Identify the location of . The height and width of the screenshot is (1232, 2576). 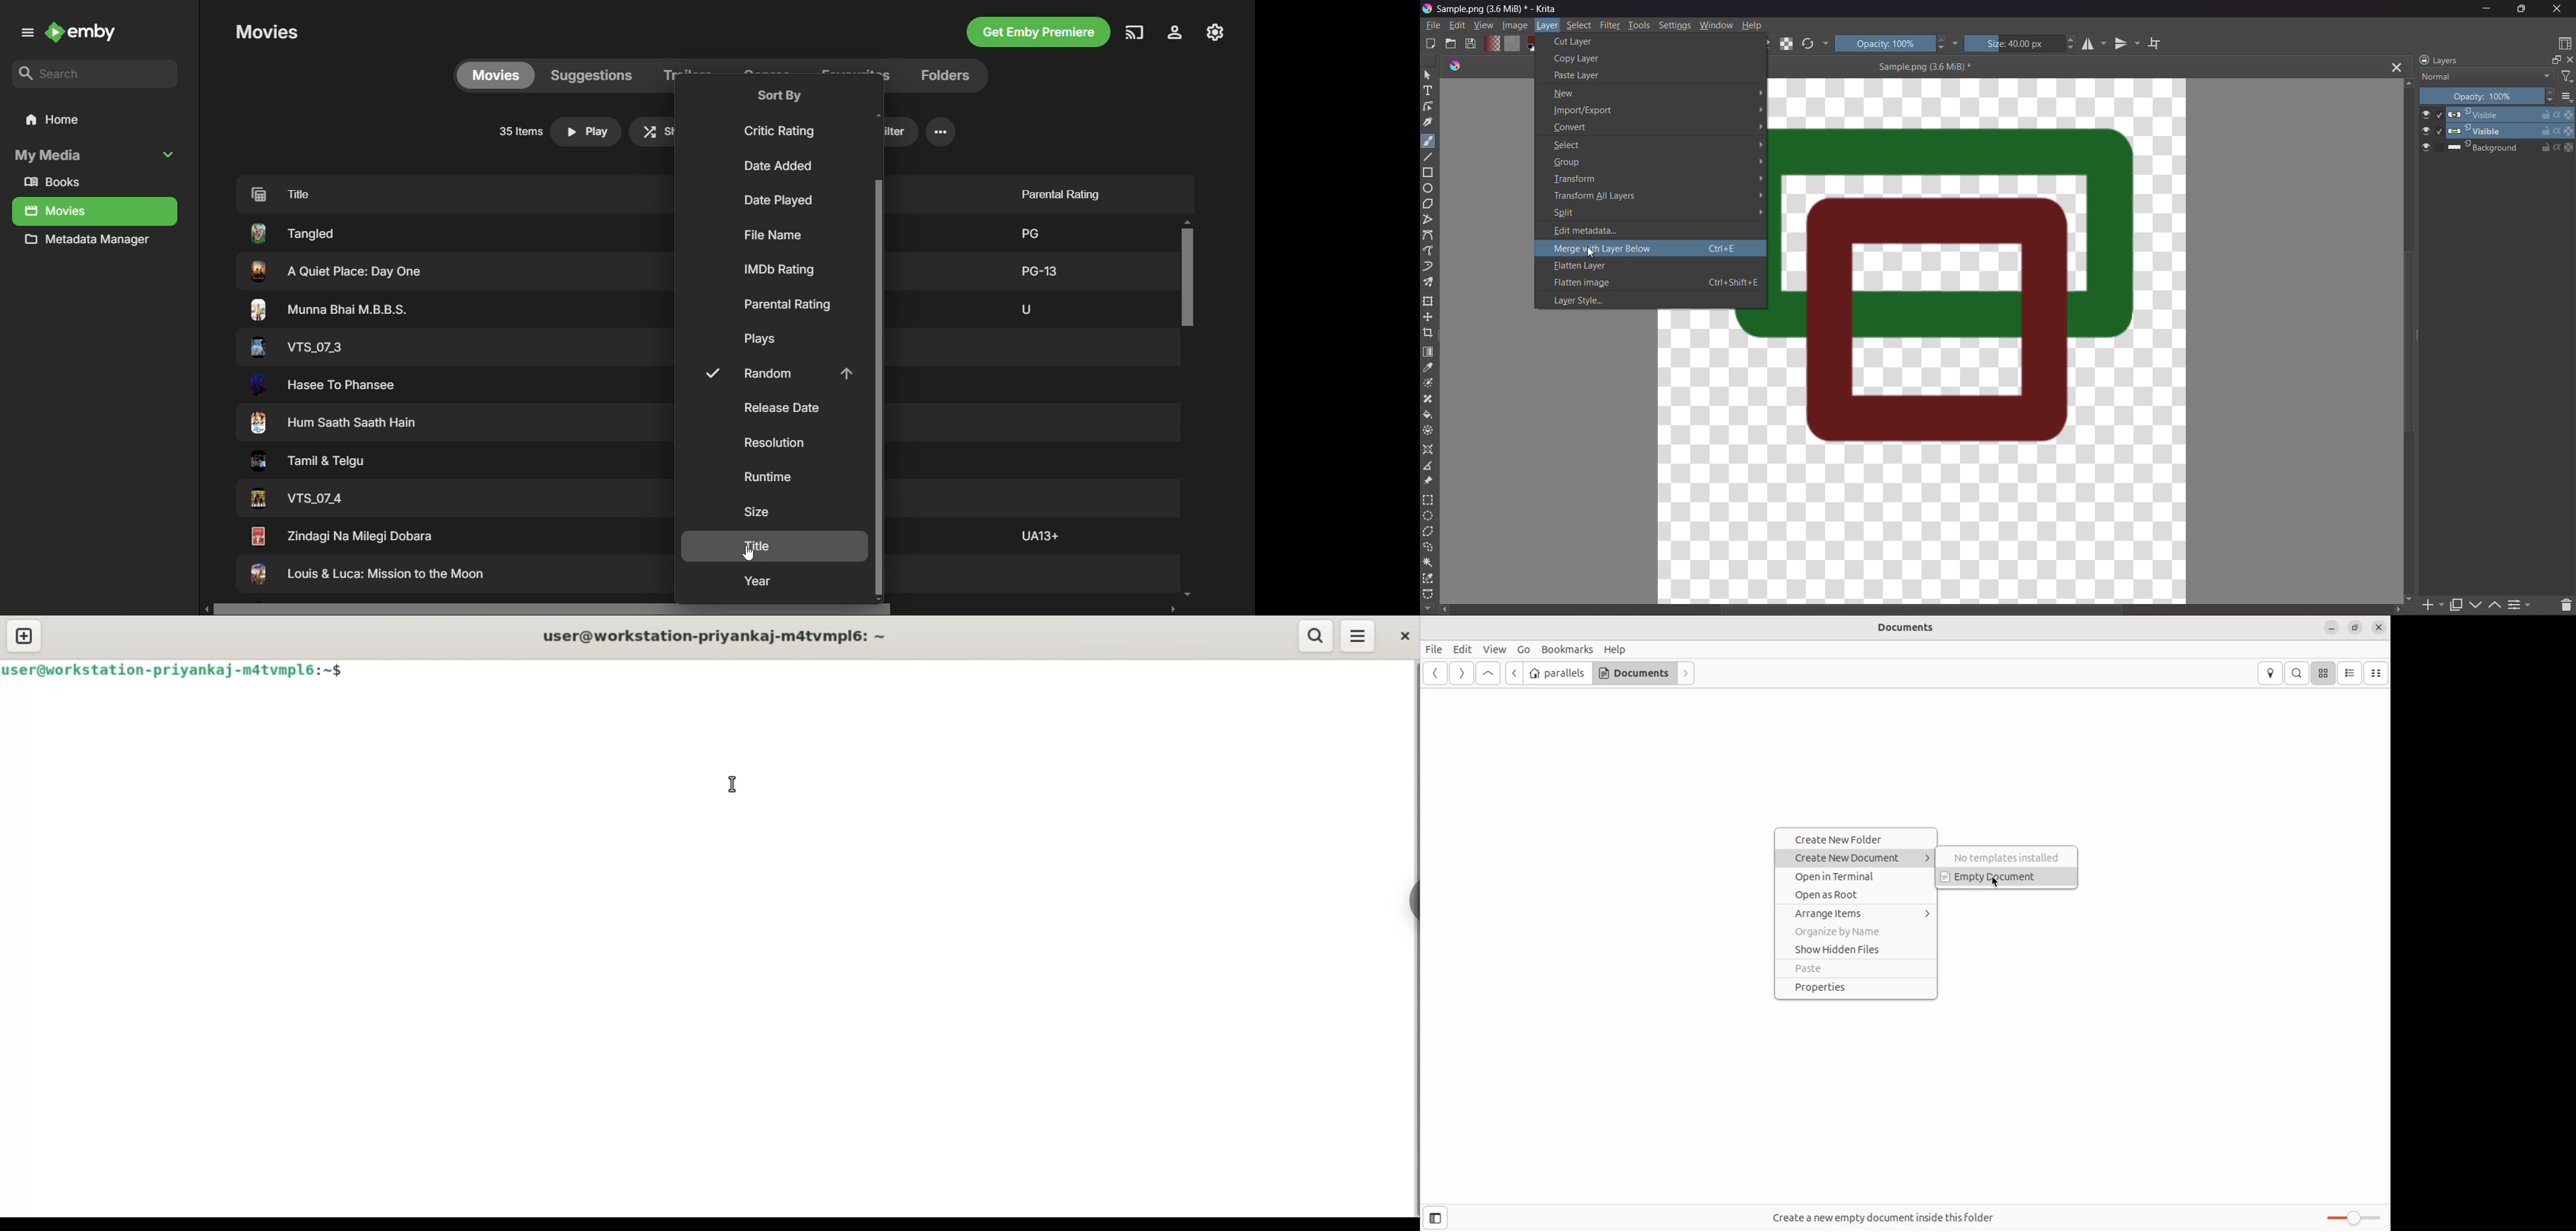
(333, 271).